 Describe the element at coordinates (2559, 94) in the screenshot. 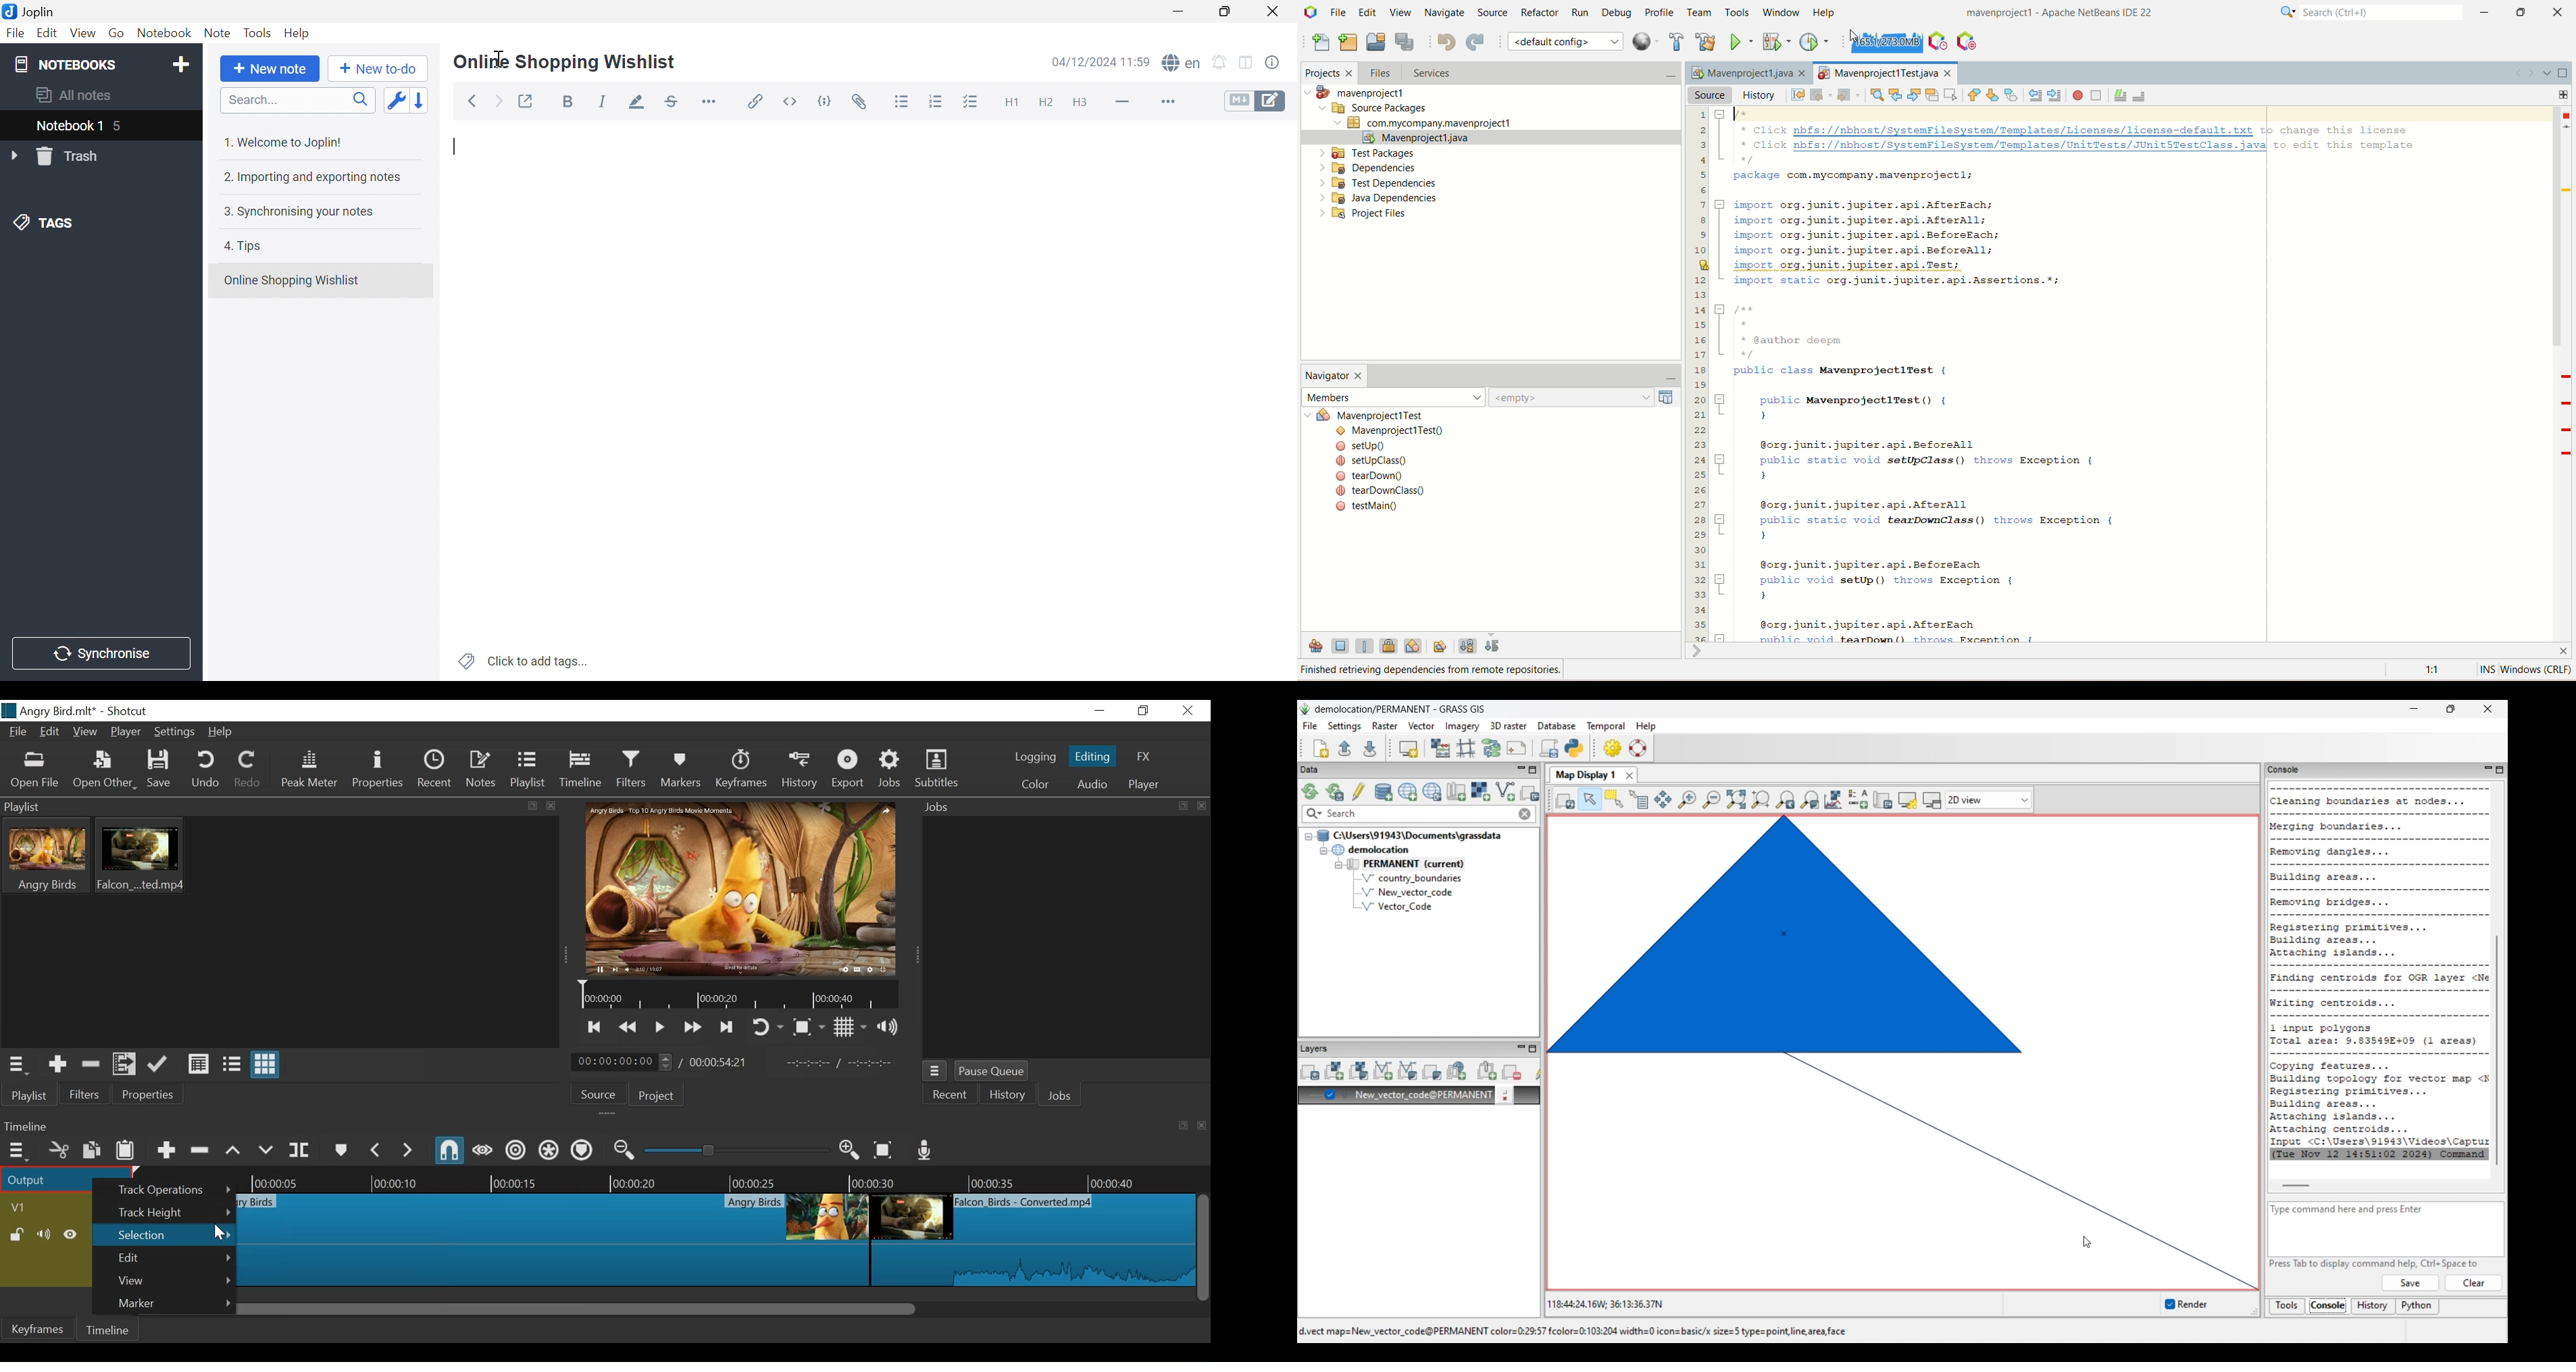

I see `add` at that location.